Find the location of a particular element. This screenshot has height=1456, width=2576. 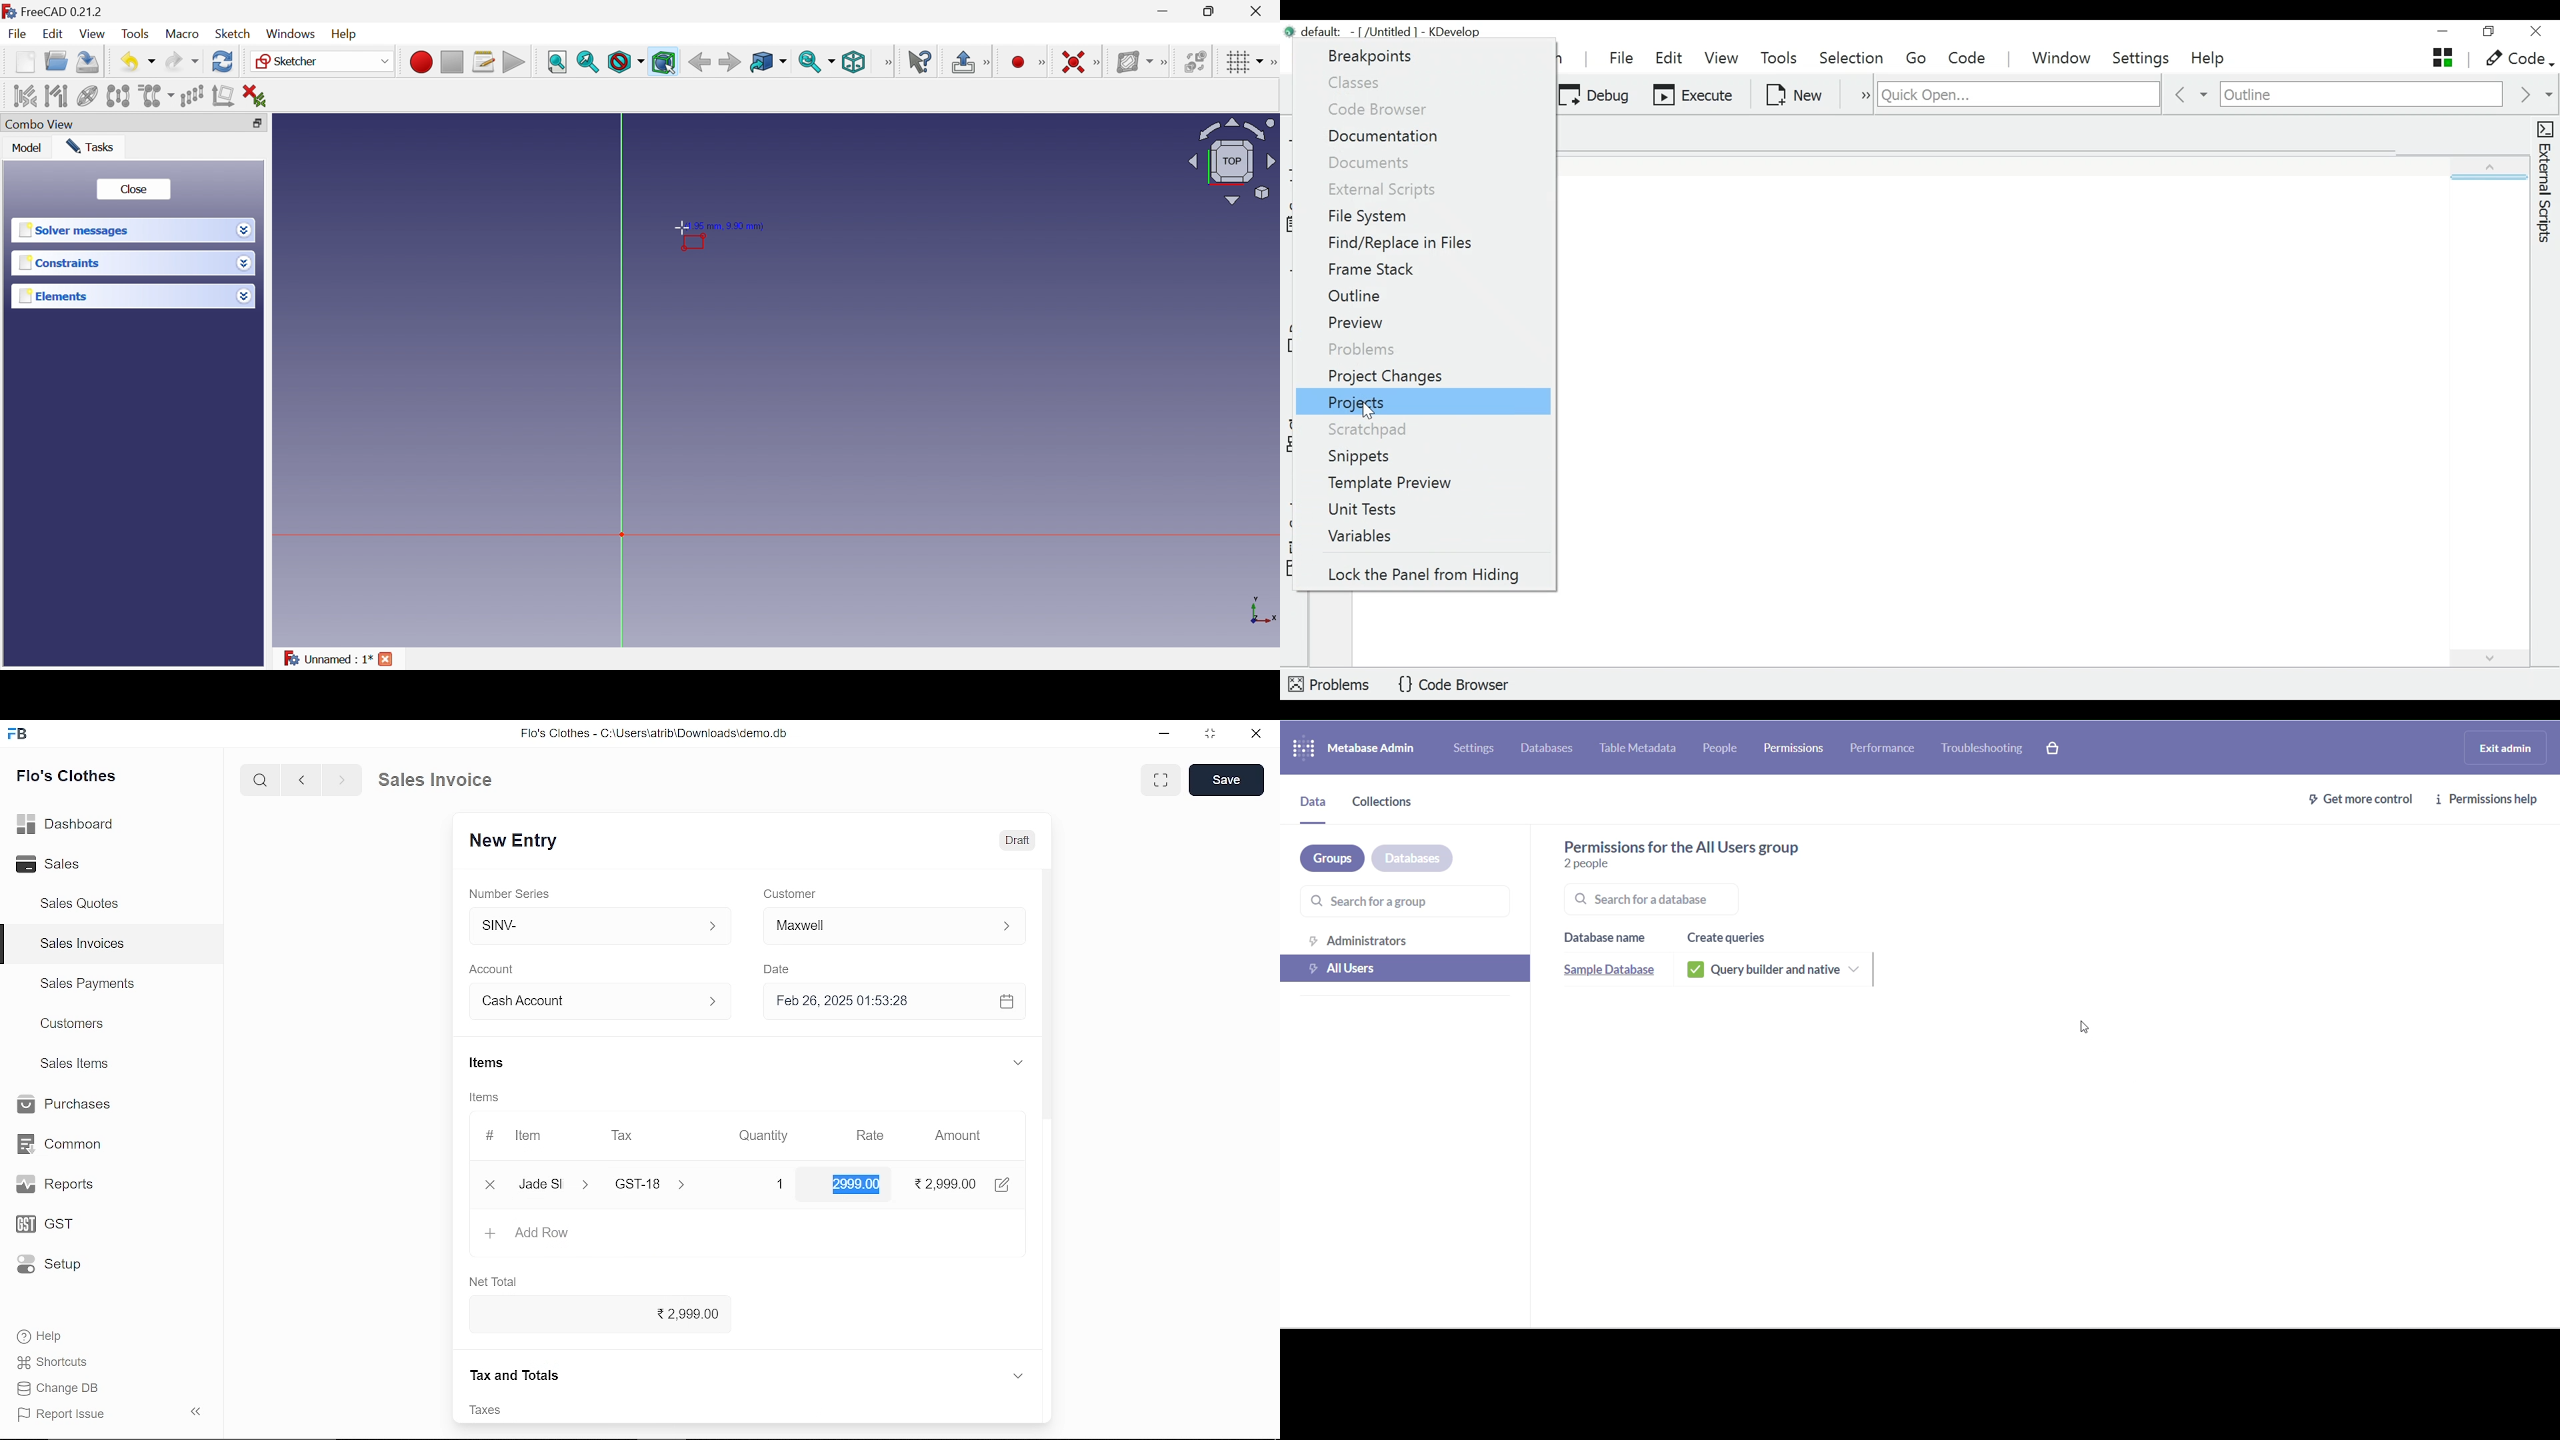

Help is located at coordinates (53, 1336).